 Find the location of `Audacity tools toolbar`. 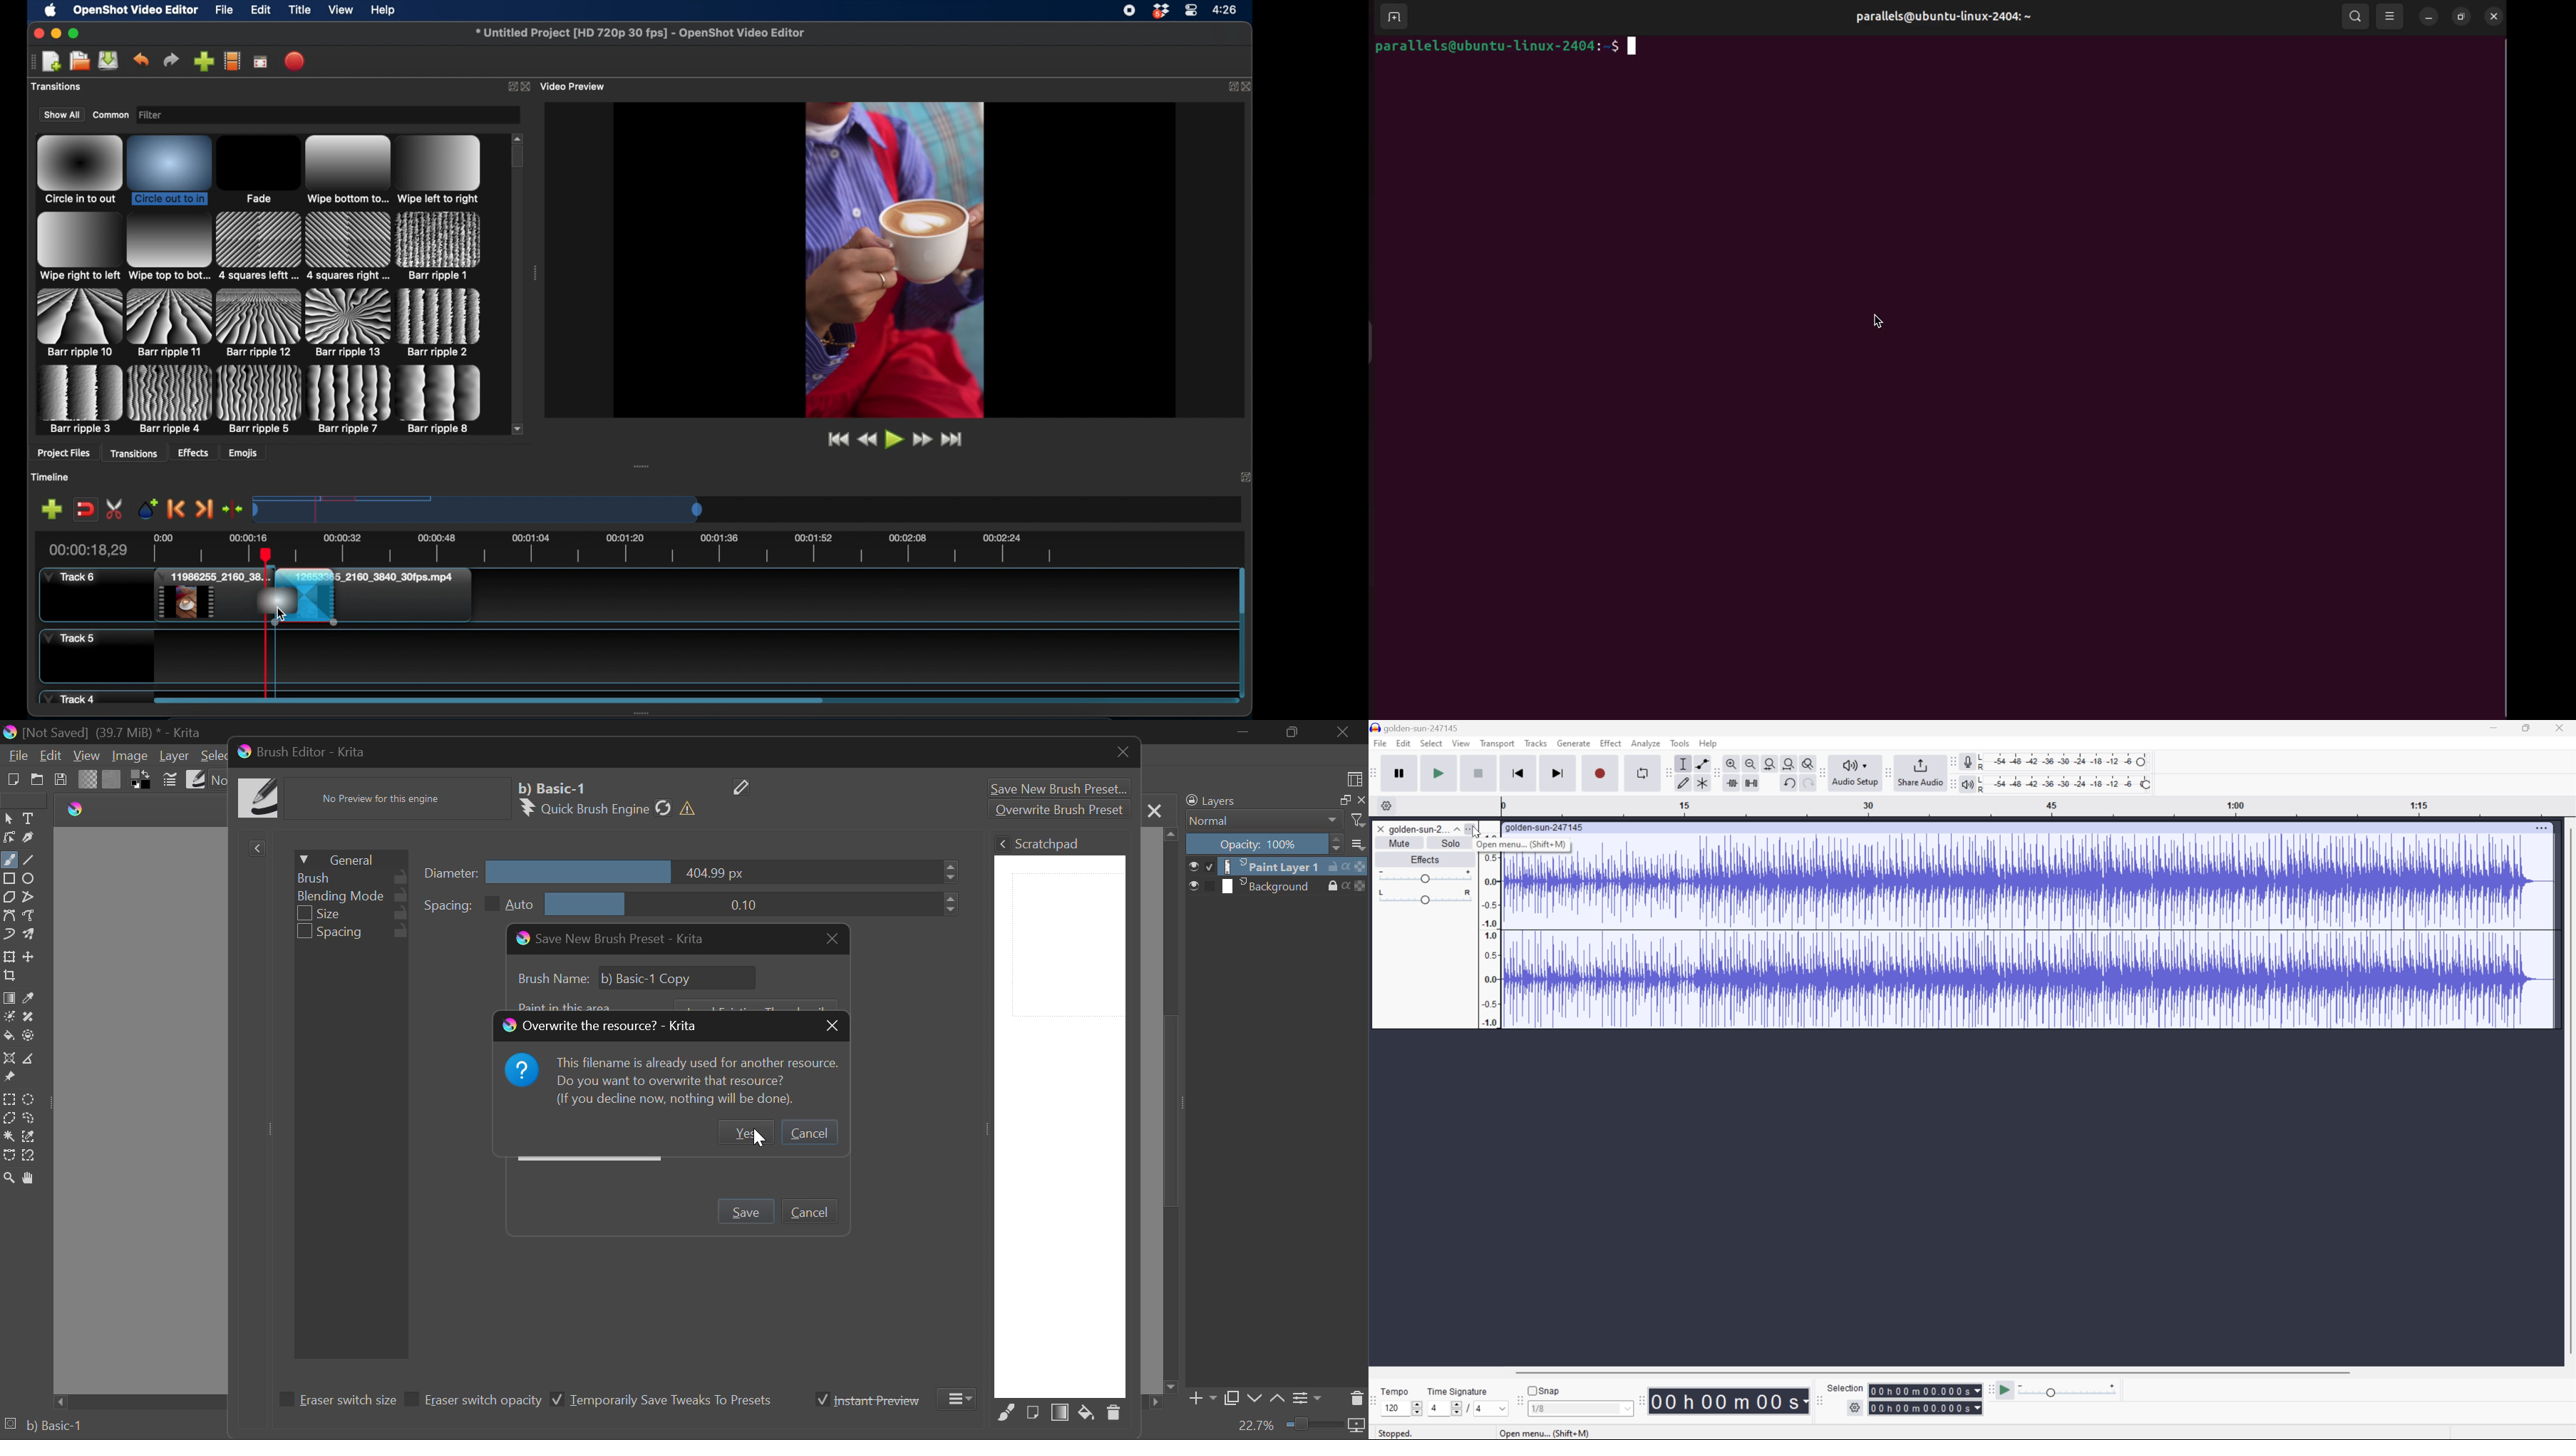

Audacity tools toolbar is located at coordinates (1668, 772).